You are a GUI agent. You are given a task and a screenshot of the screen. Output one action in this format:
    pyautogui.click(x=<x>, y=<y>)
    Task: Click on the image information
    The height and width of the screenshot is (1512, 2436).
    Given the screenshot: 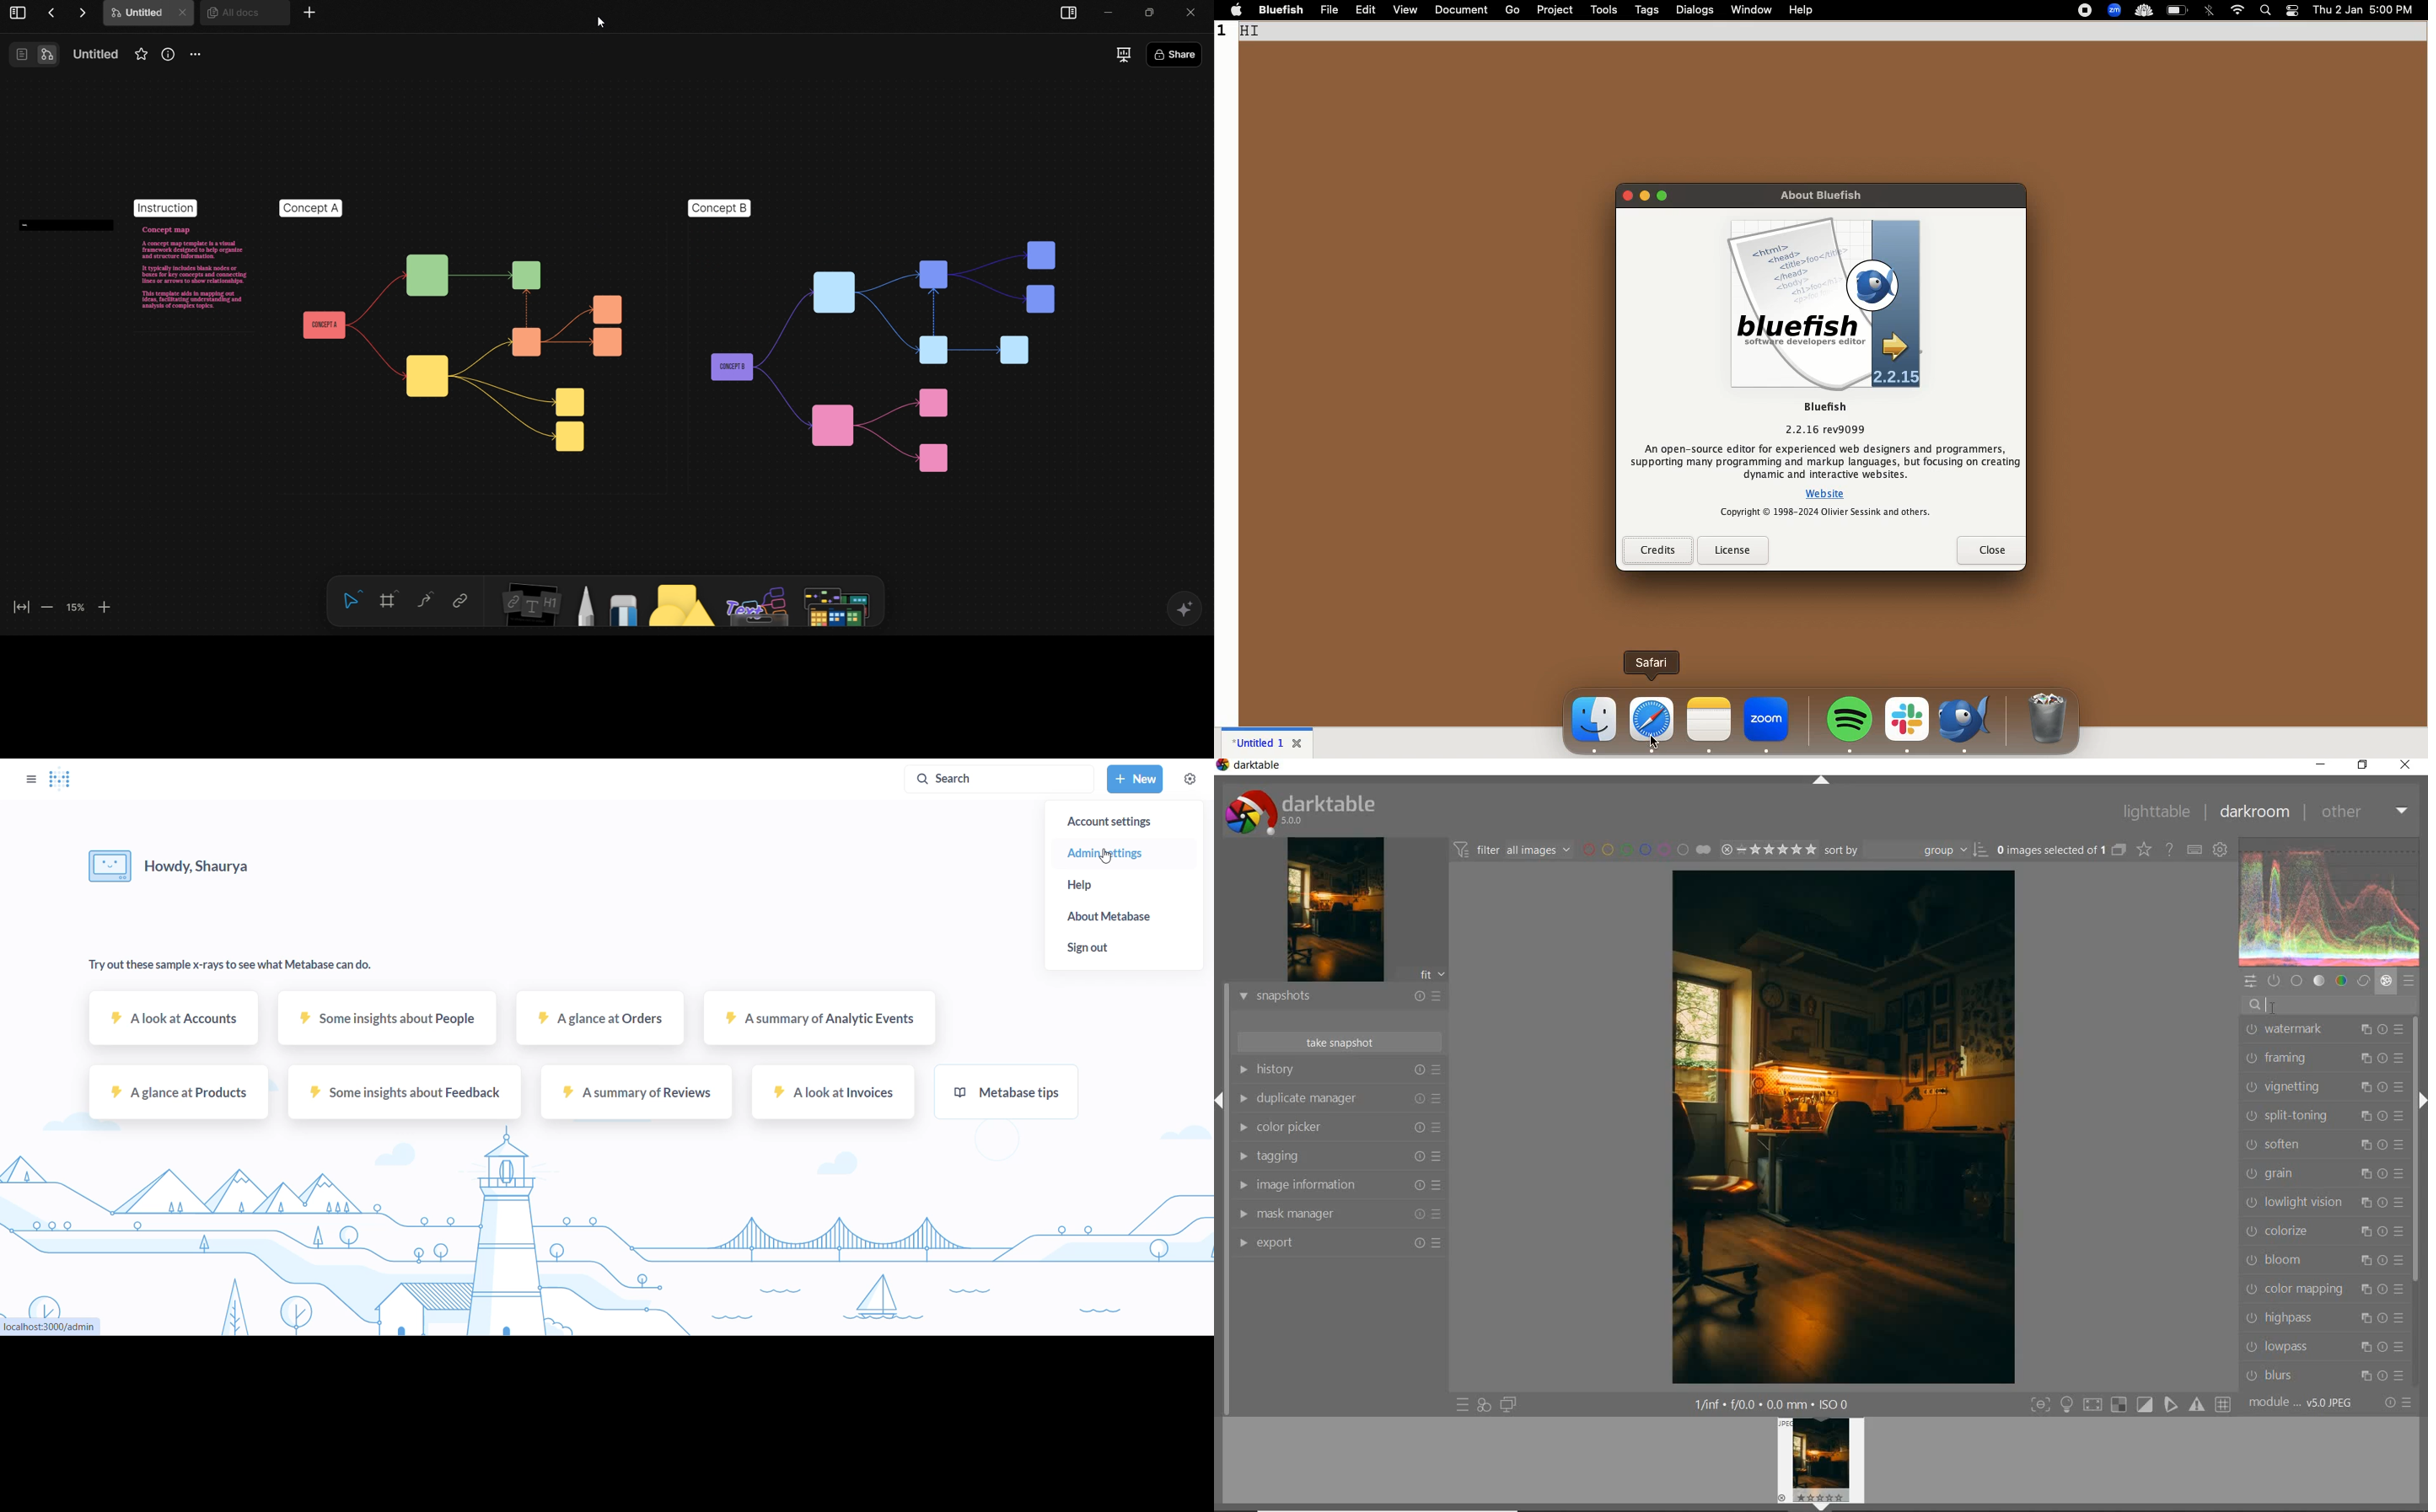 What is the action you would take?
    pyautogui.click(x=1338, y=1185)
    